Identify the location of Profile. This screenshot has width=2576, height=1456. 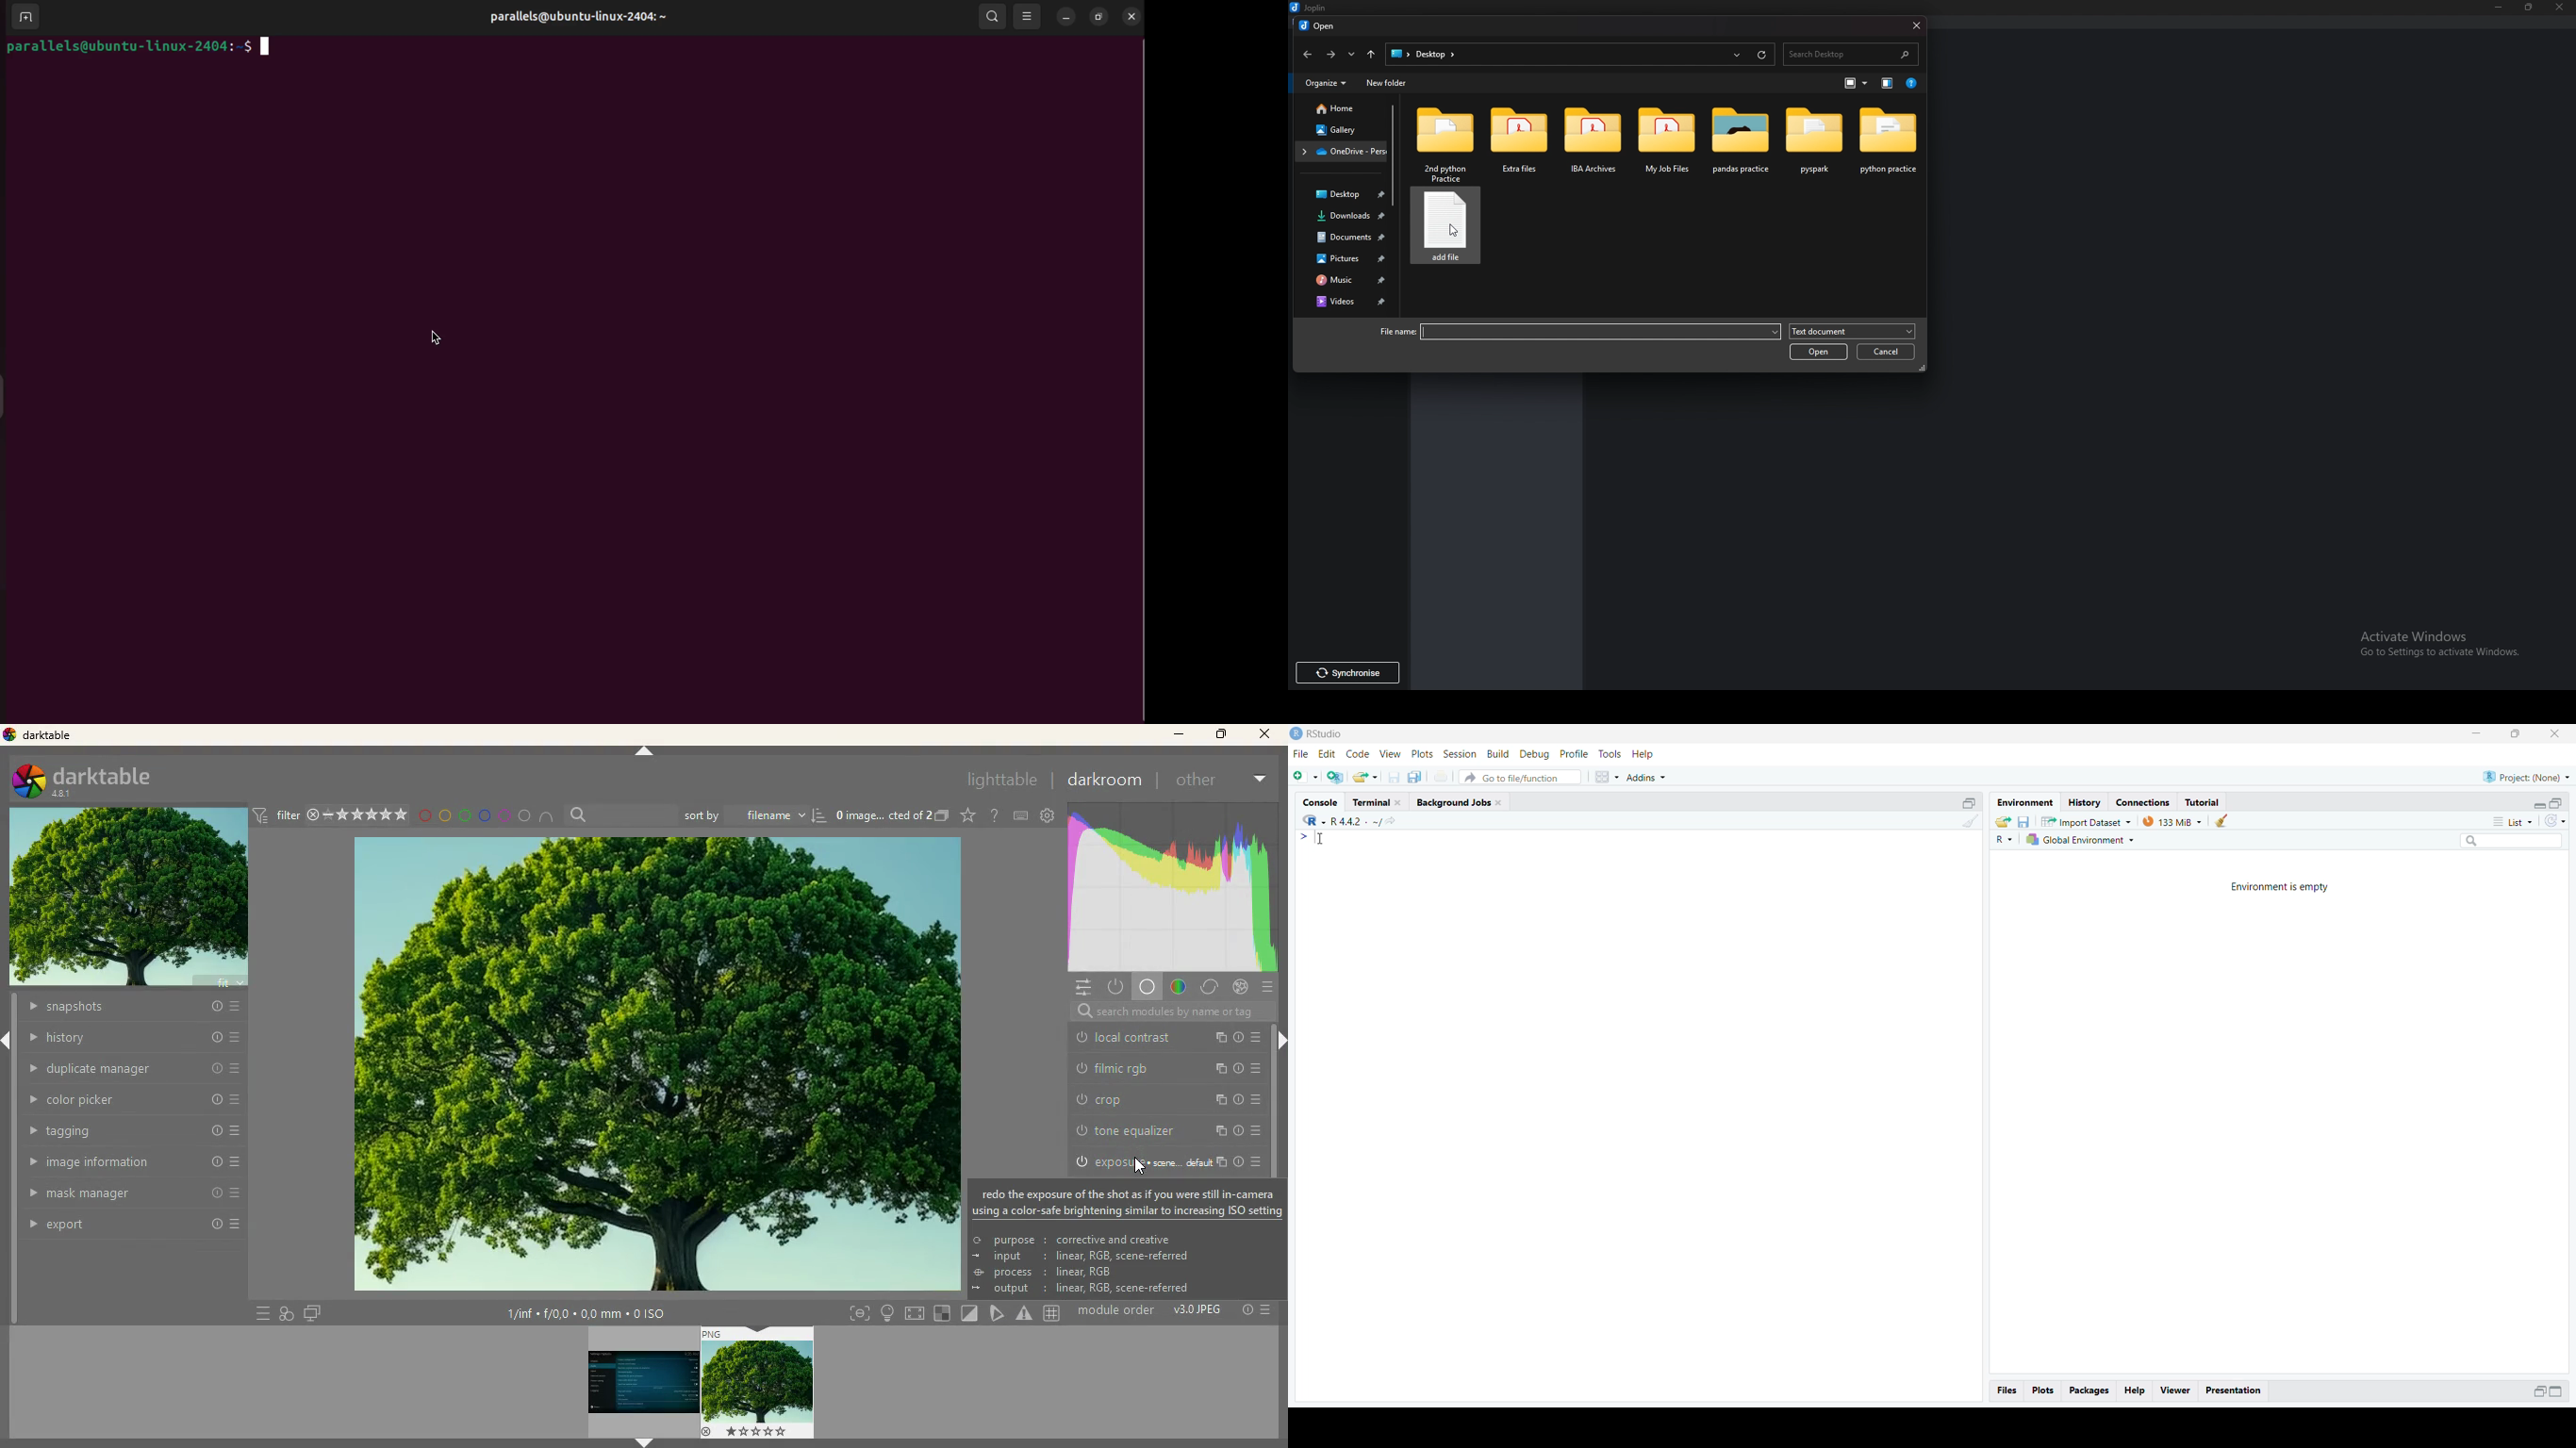
(1575, 756).